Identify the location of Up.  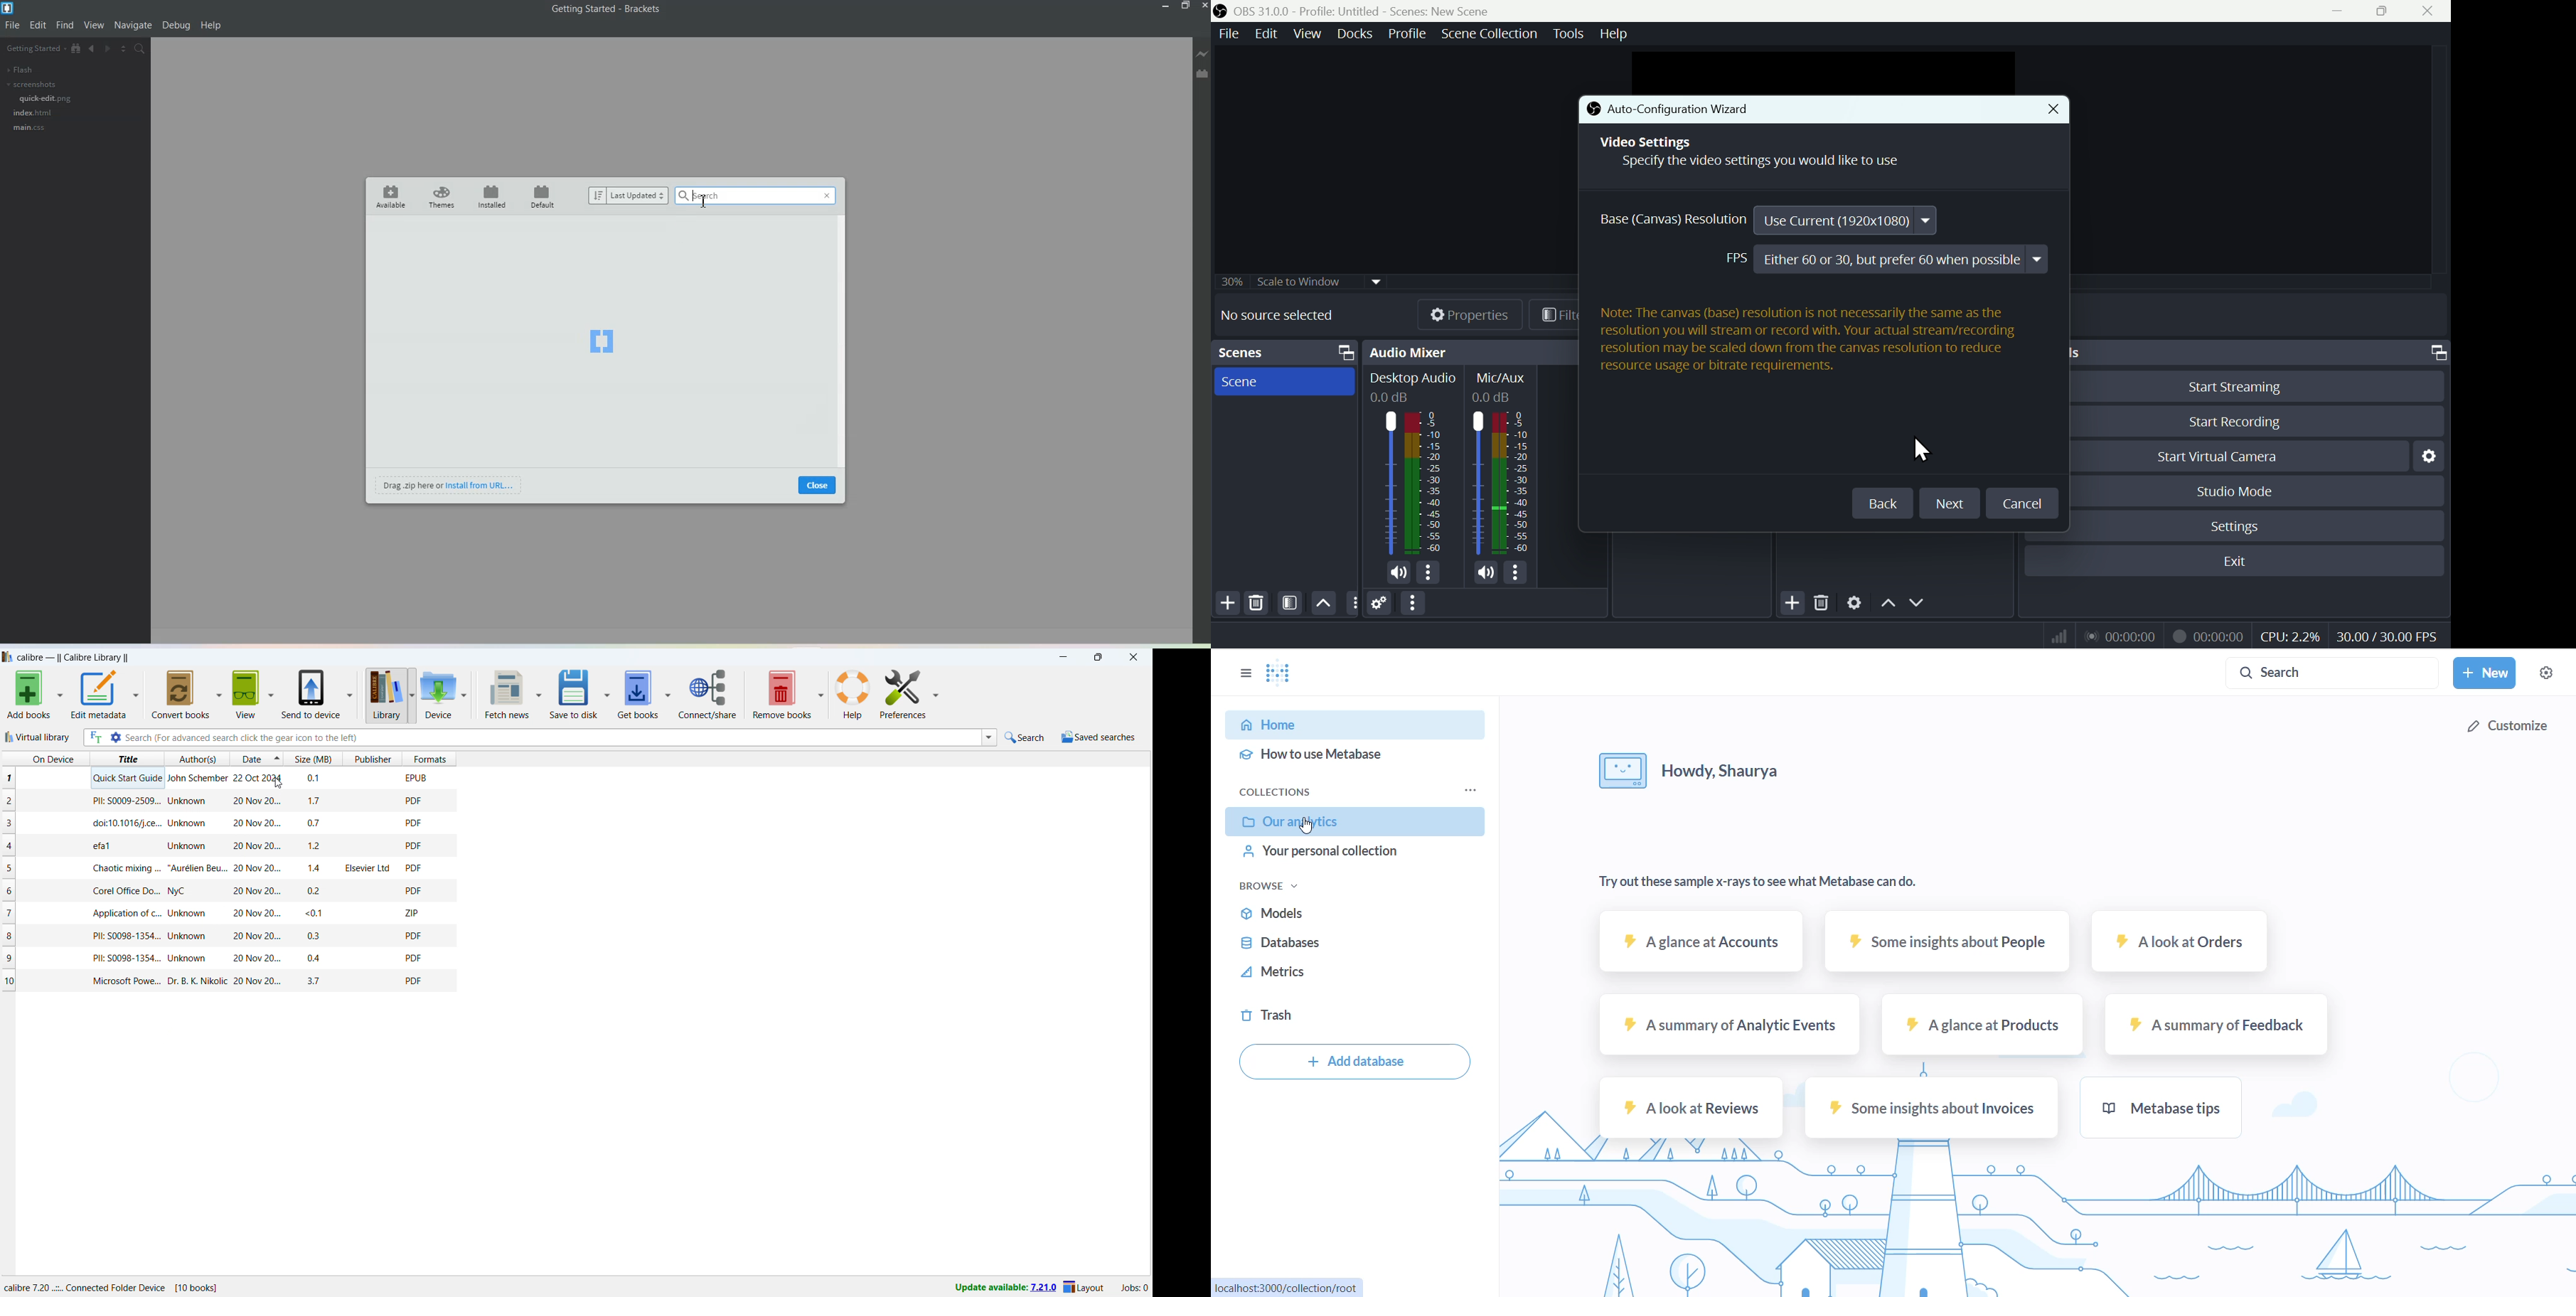
(1887, 602).